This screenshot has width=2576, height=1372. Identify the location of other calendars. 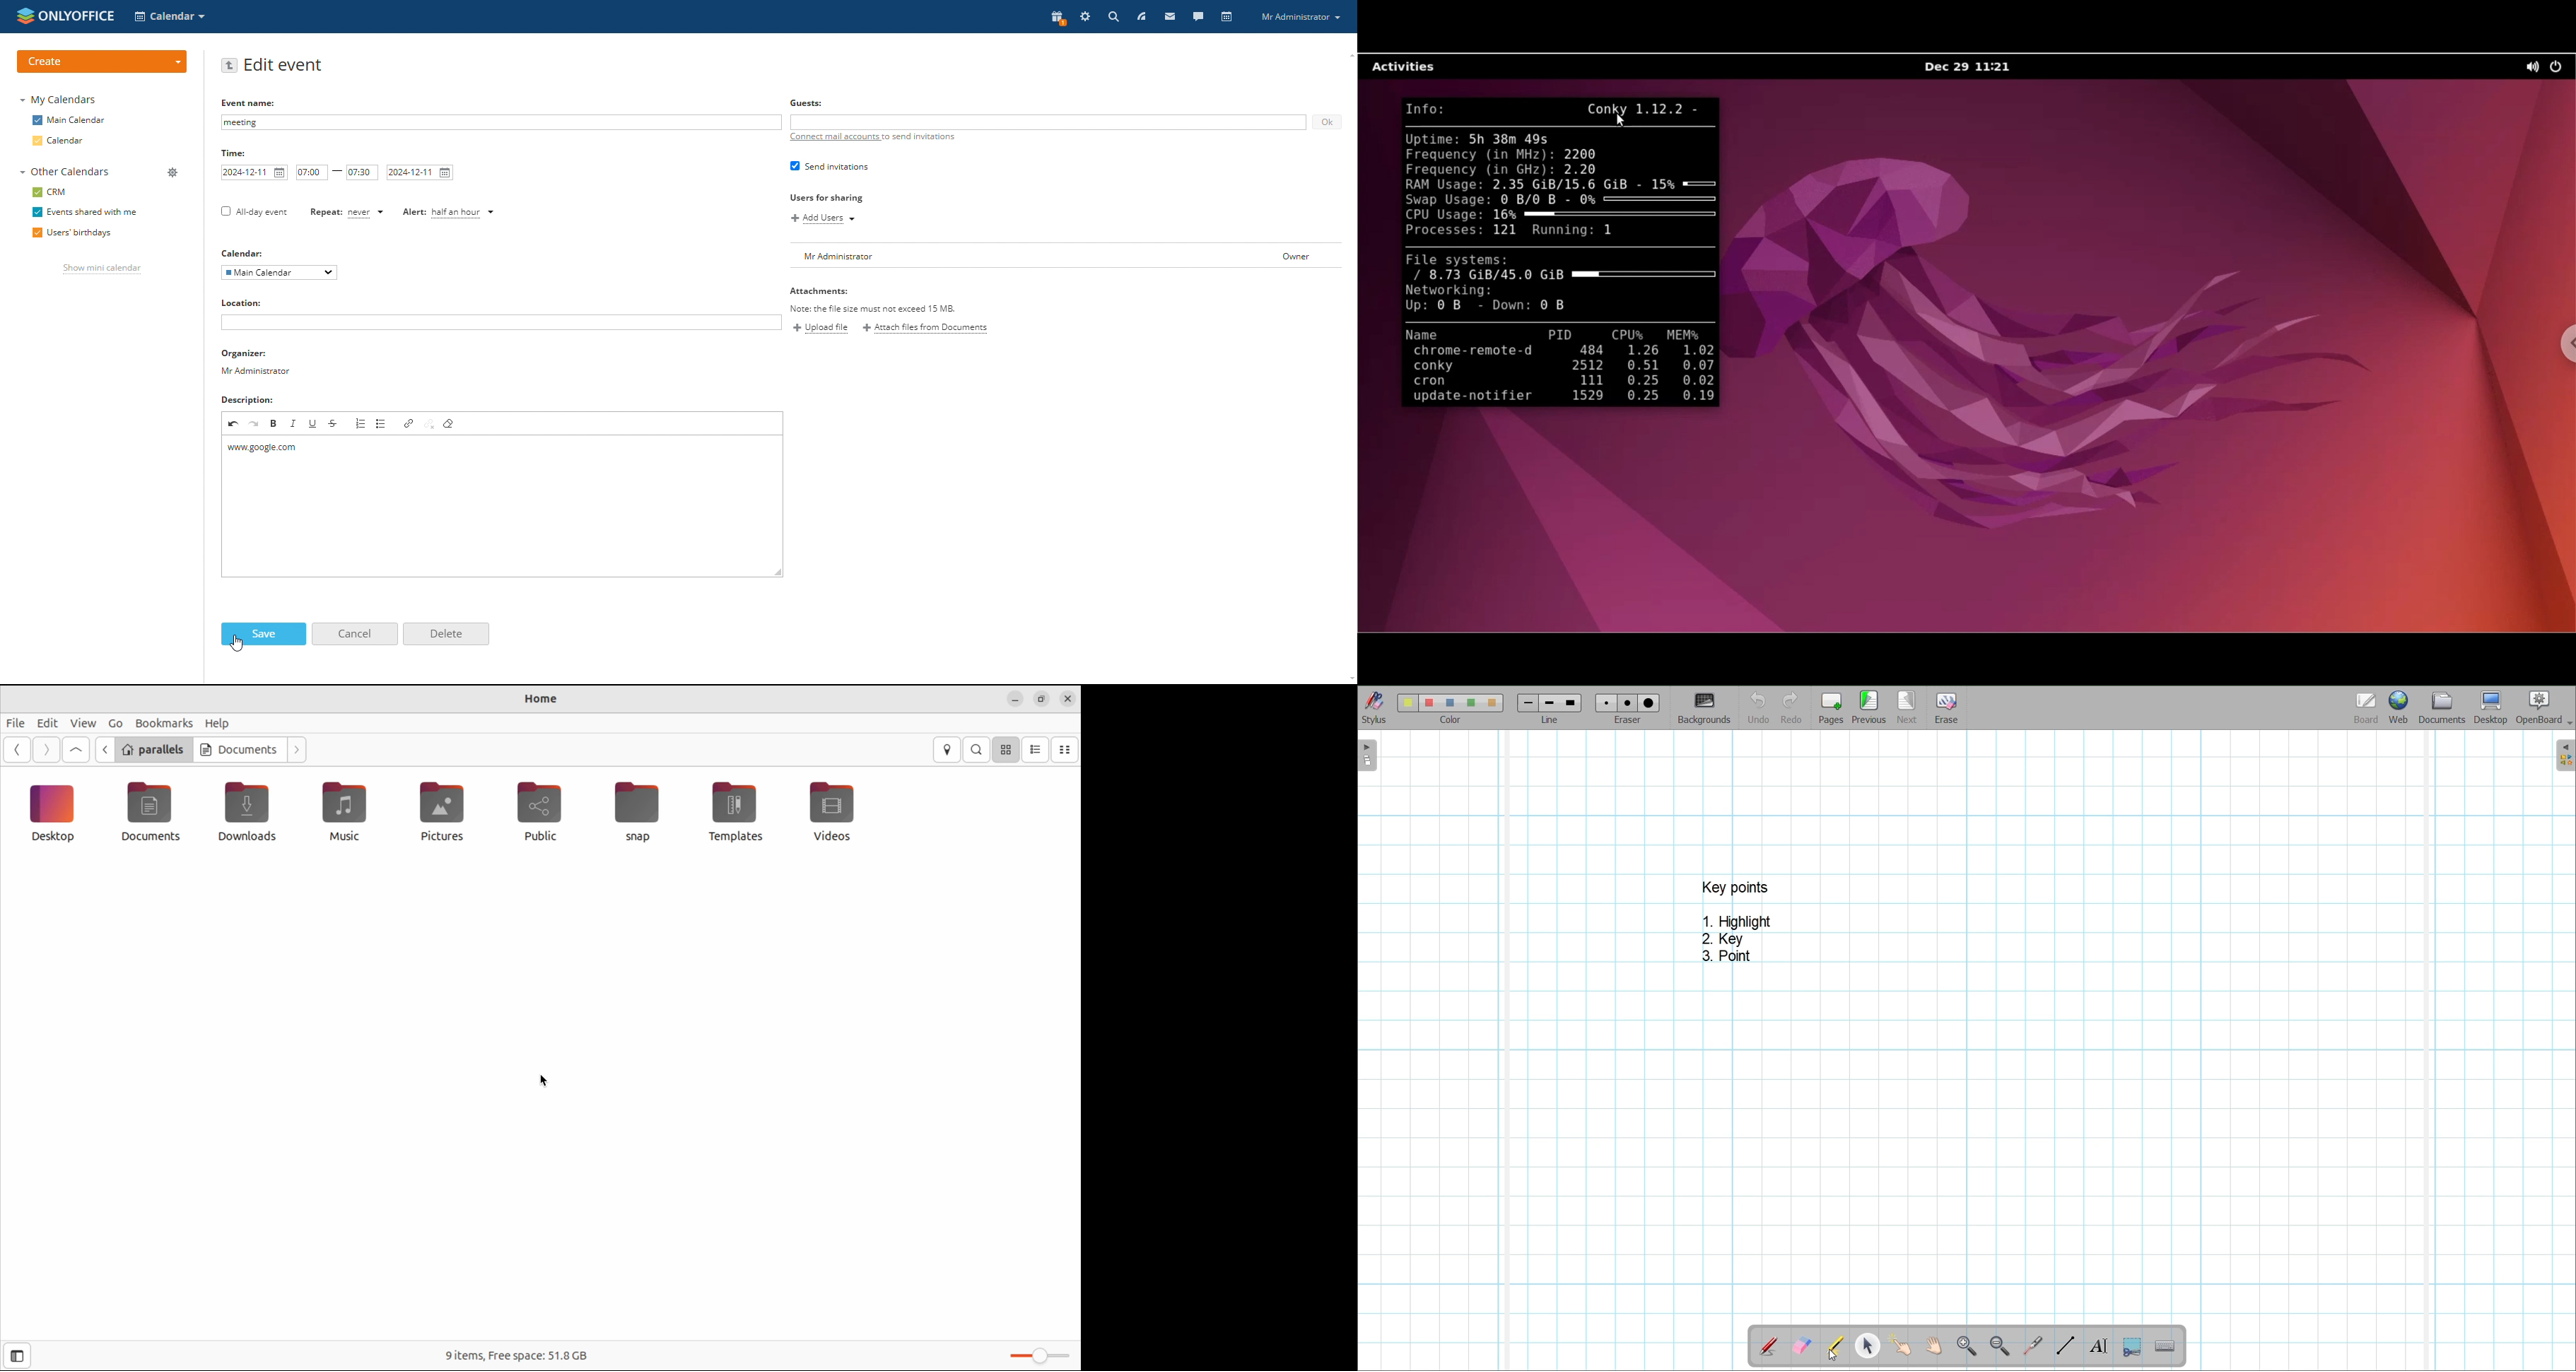
(64, 172).